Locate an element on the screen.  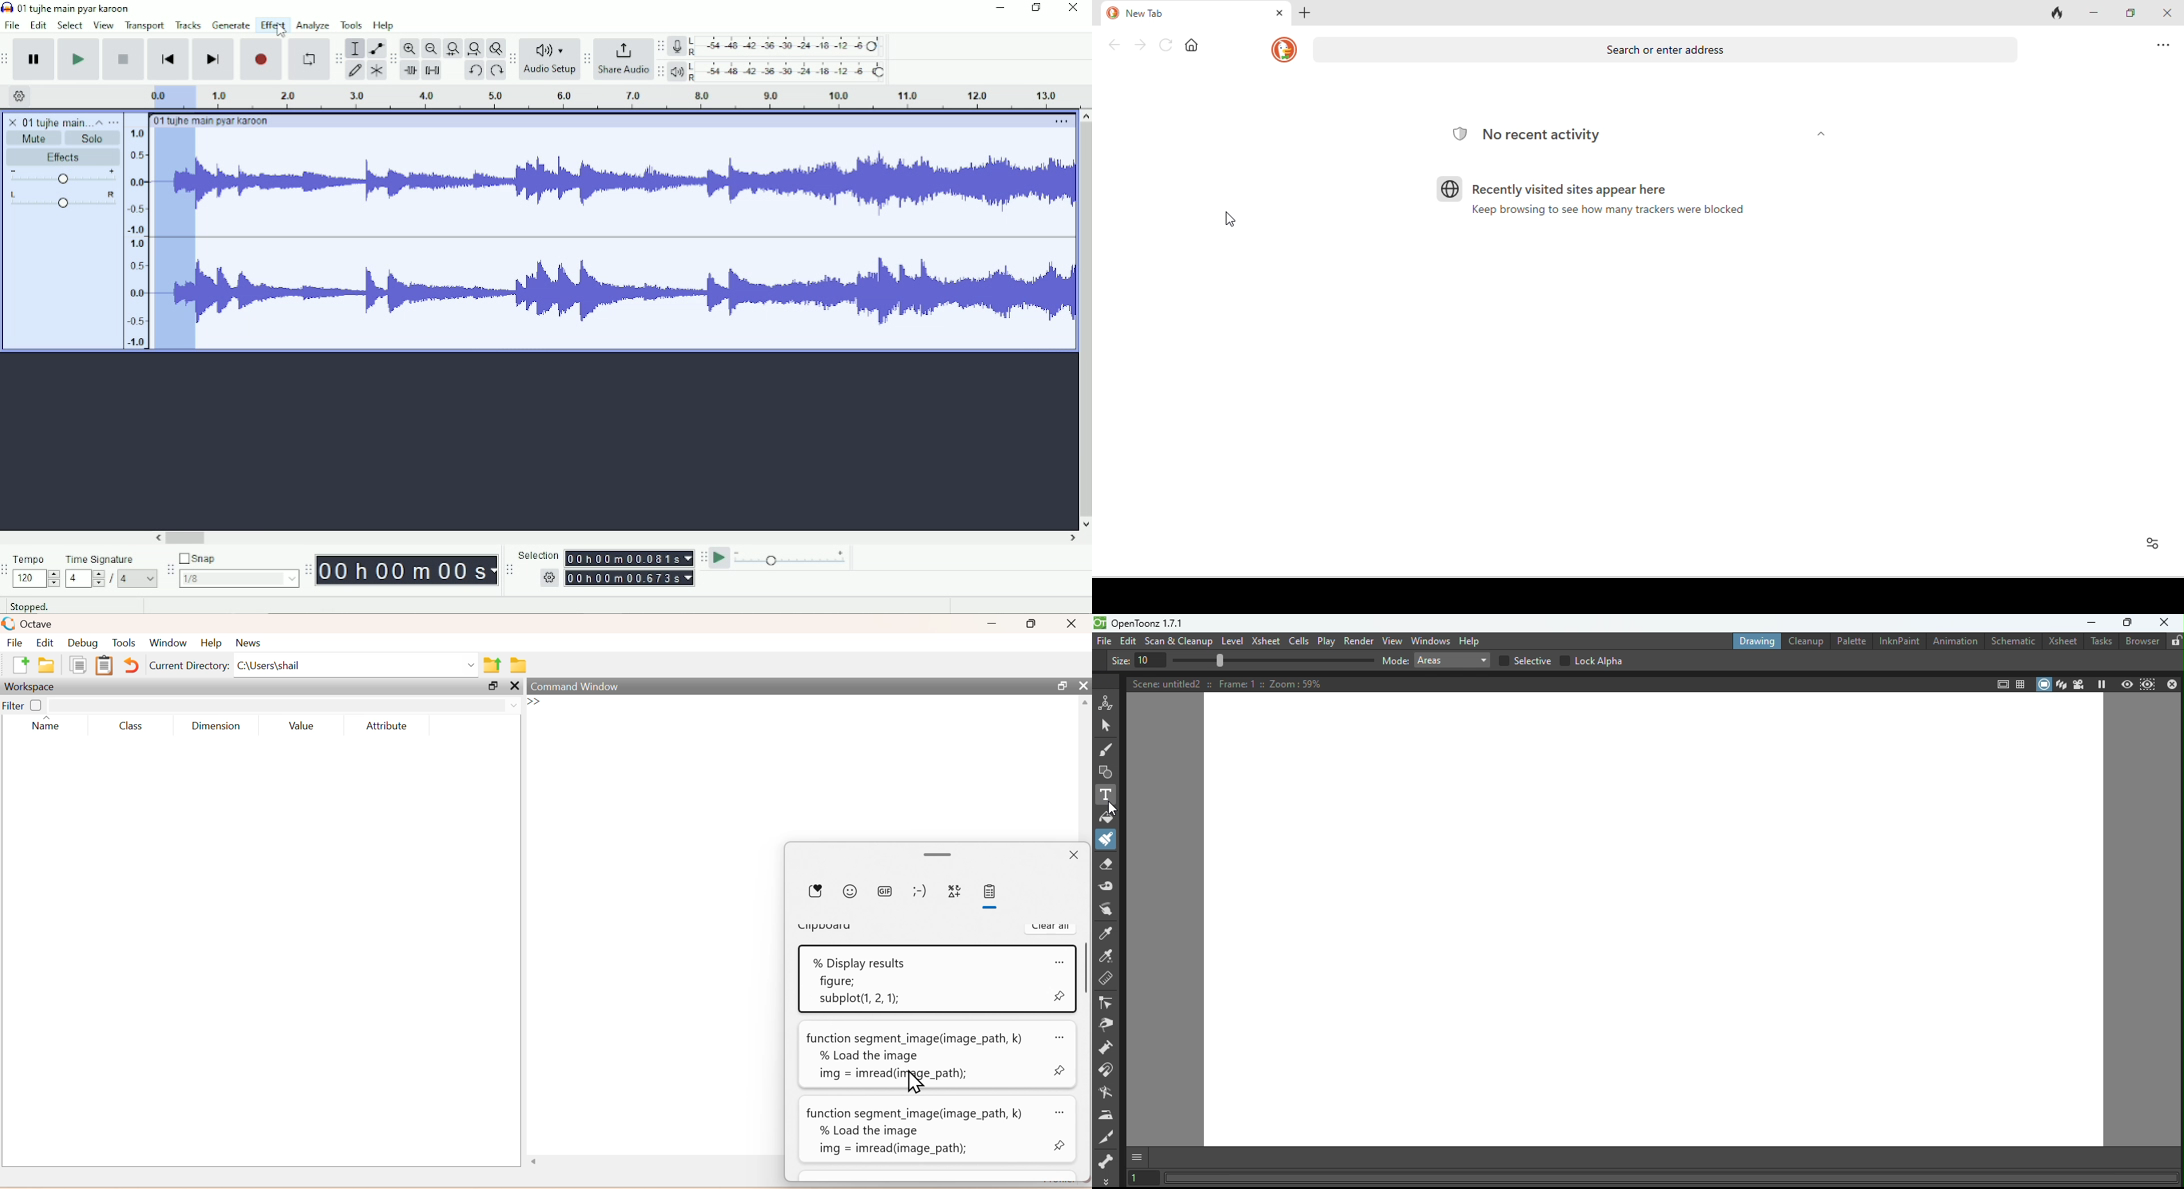
Mute is located at coordinates (35, 138).